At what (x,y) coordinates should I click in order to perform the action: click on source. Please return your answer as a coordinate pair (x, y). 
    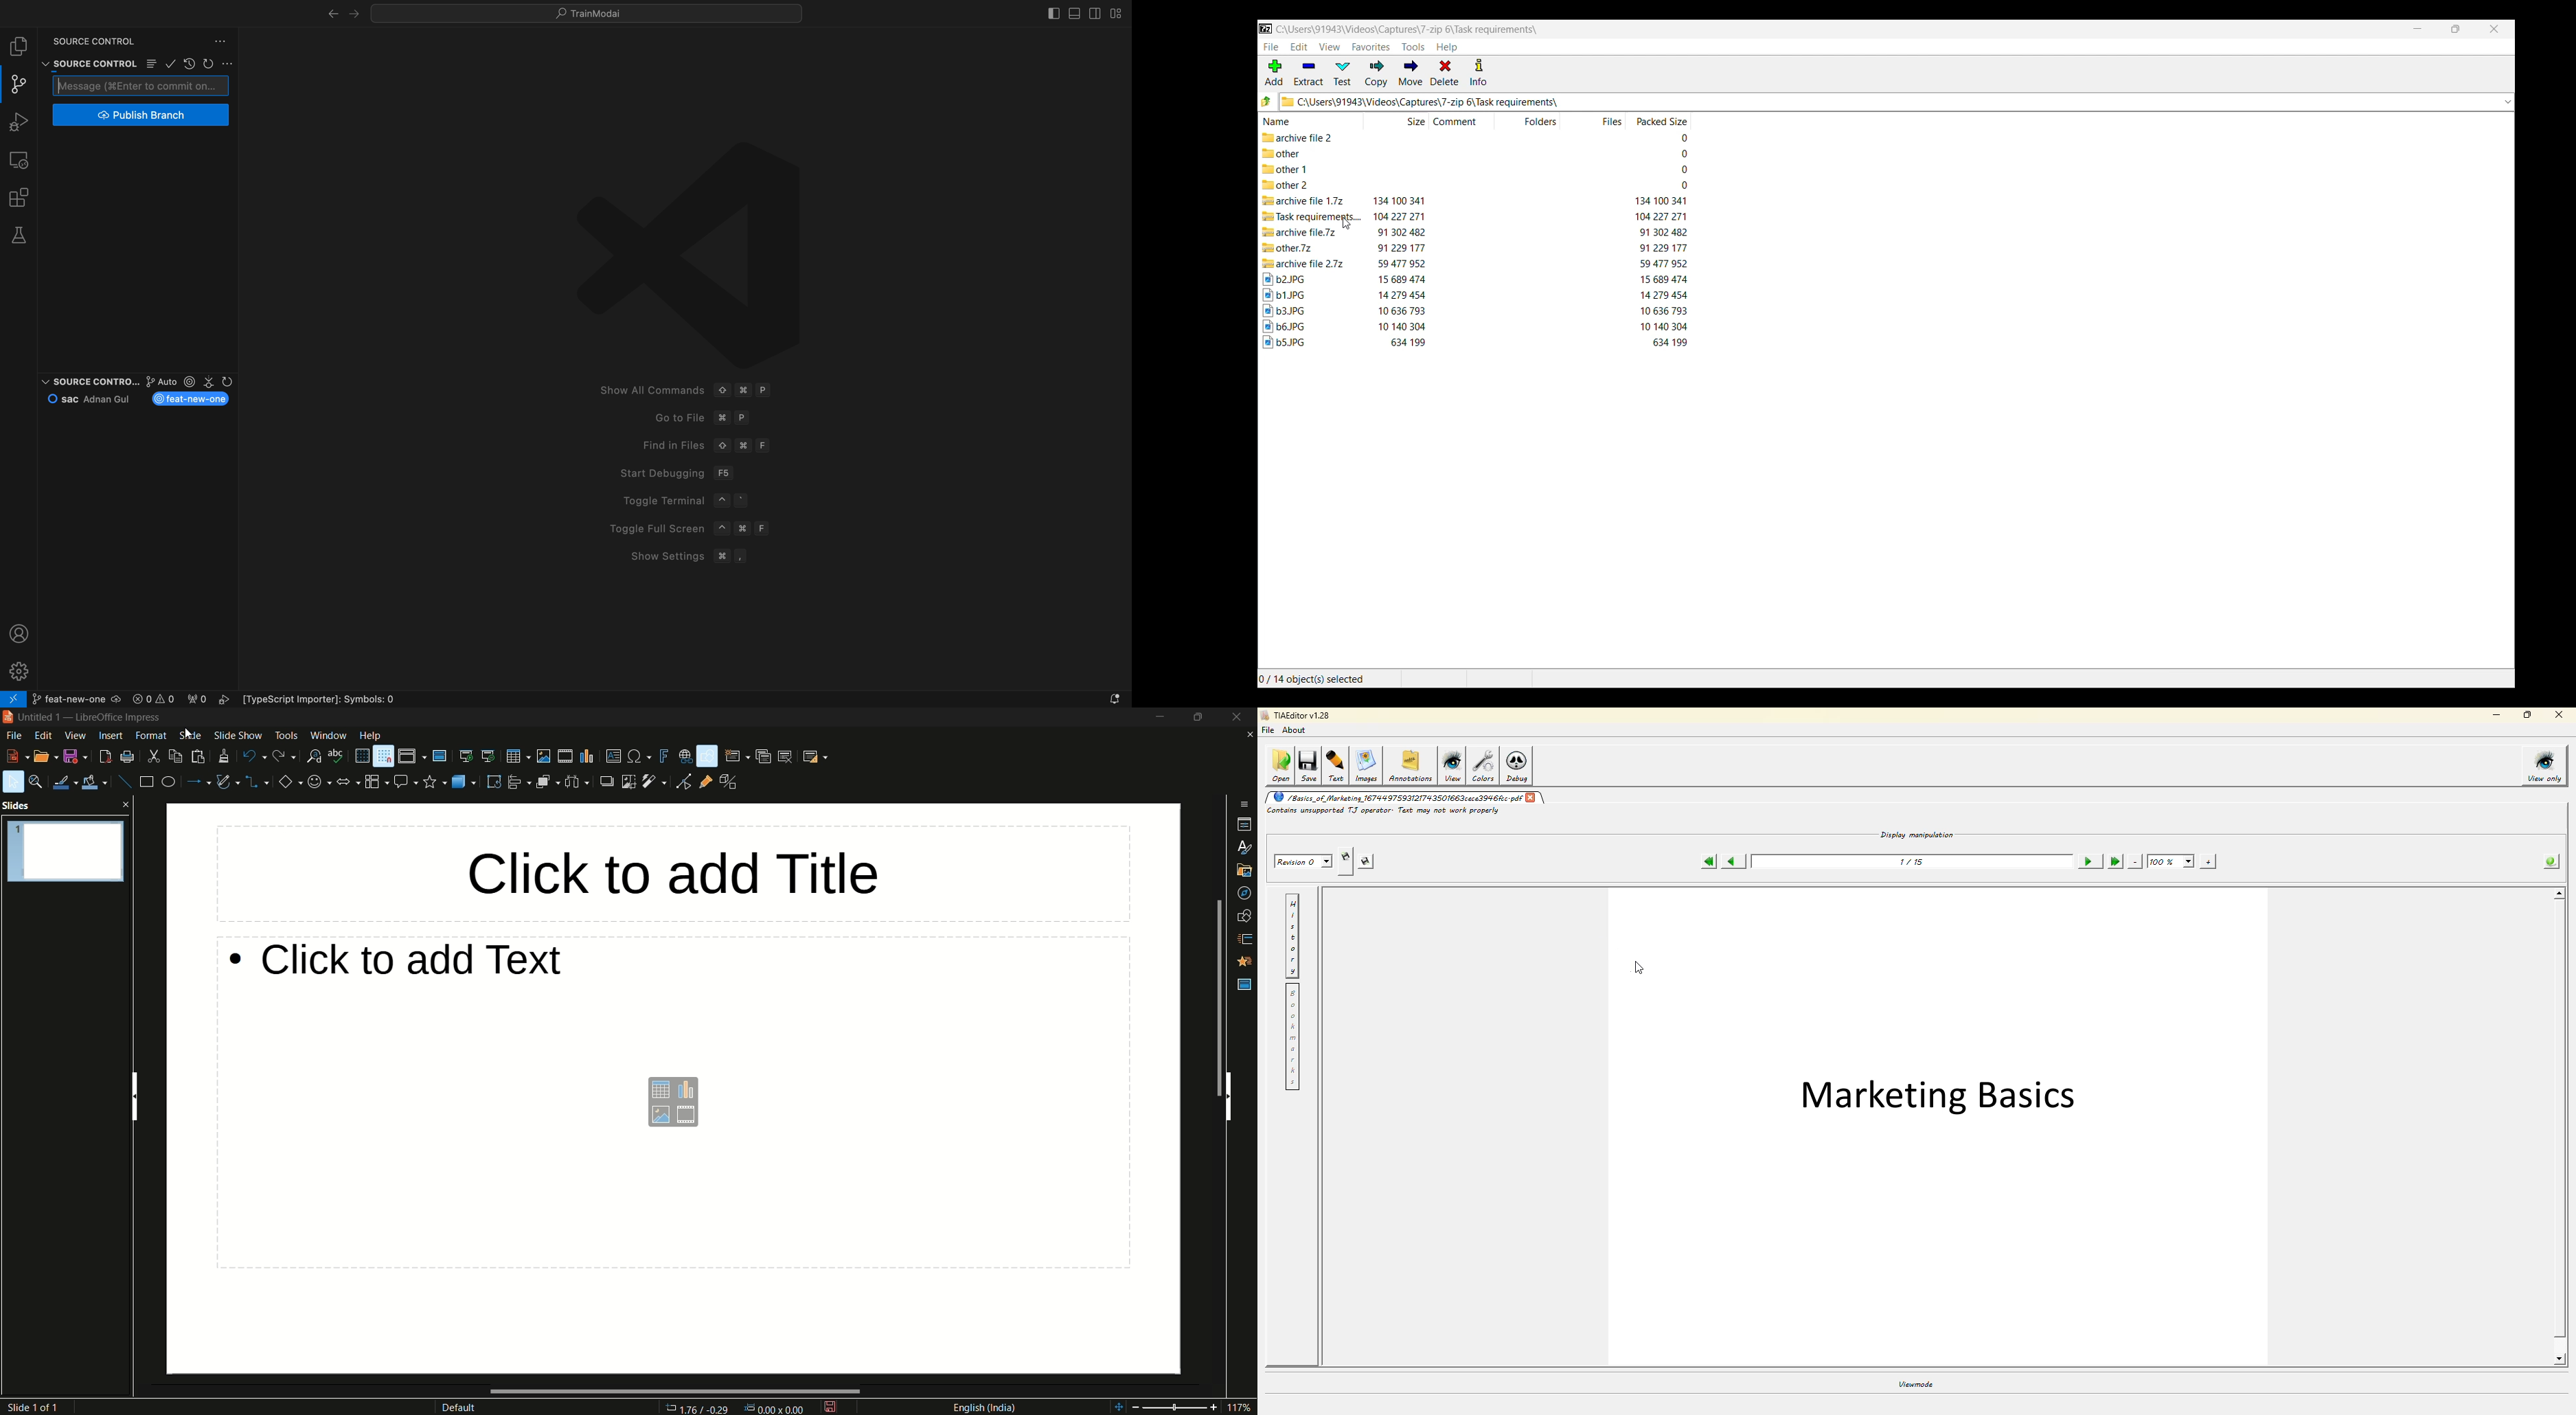
    Looking at the image, I should click on (87, 39).